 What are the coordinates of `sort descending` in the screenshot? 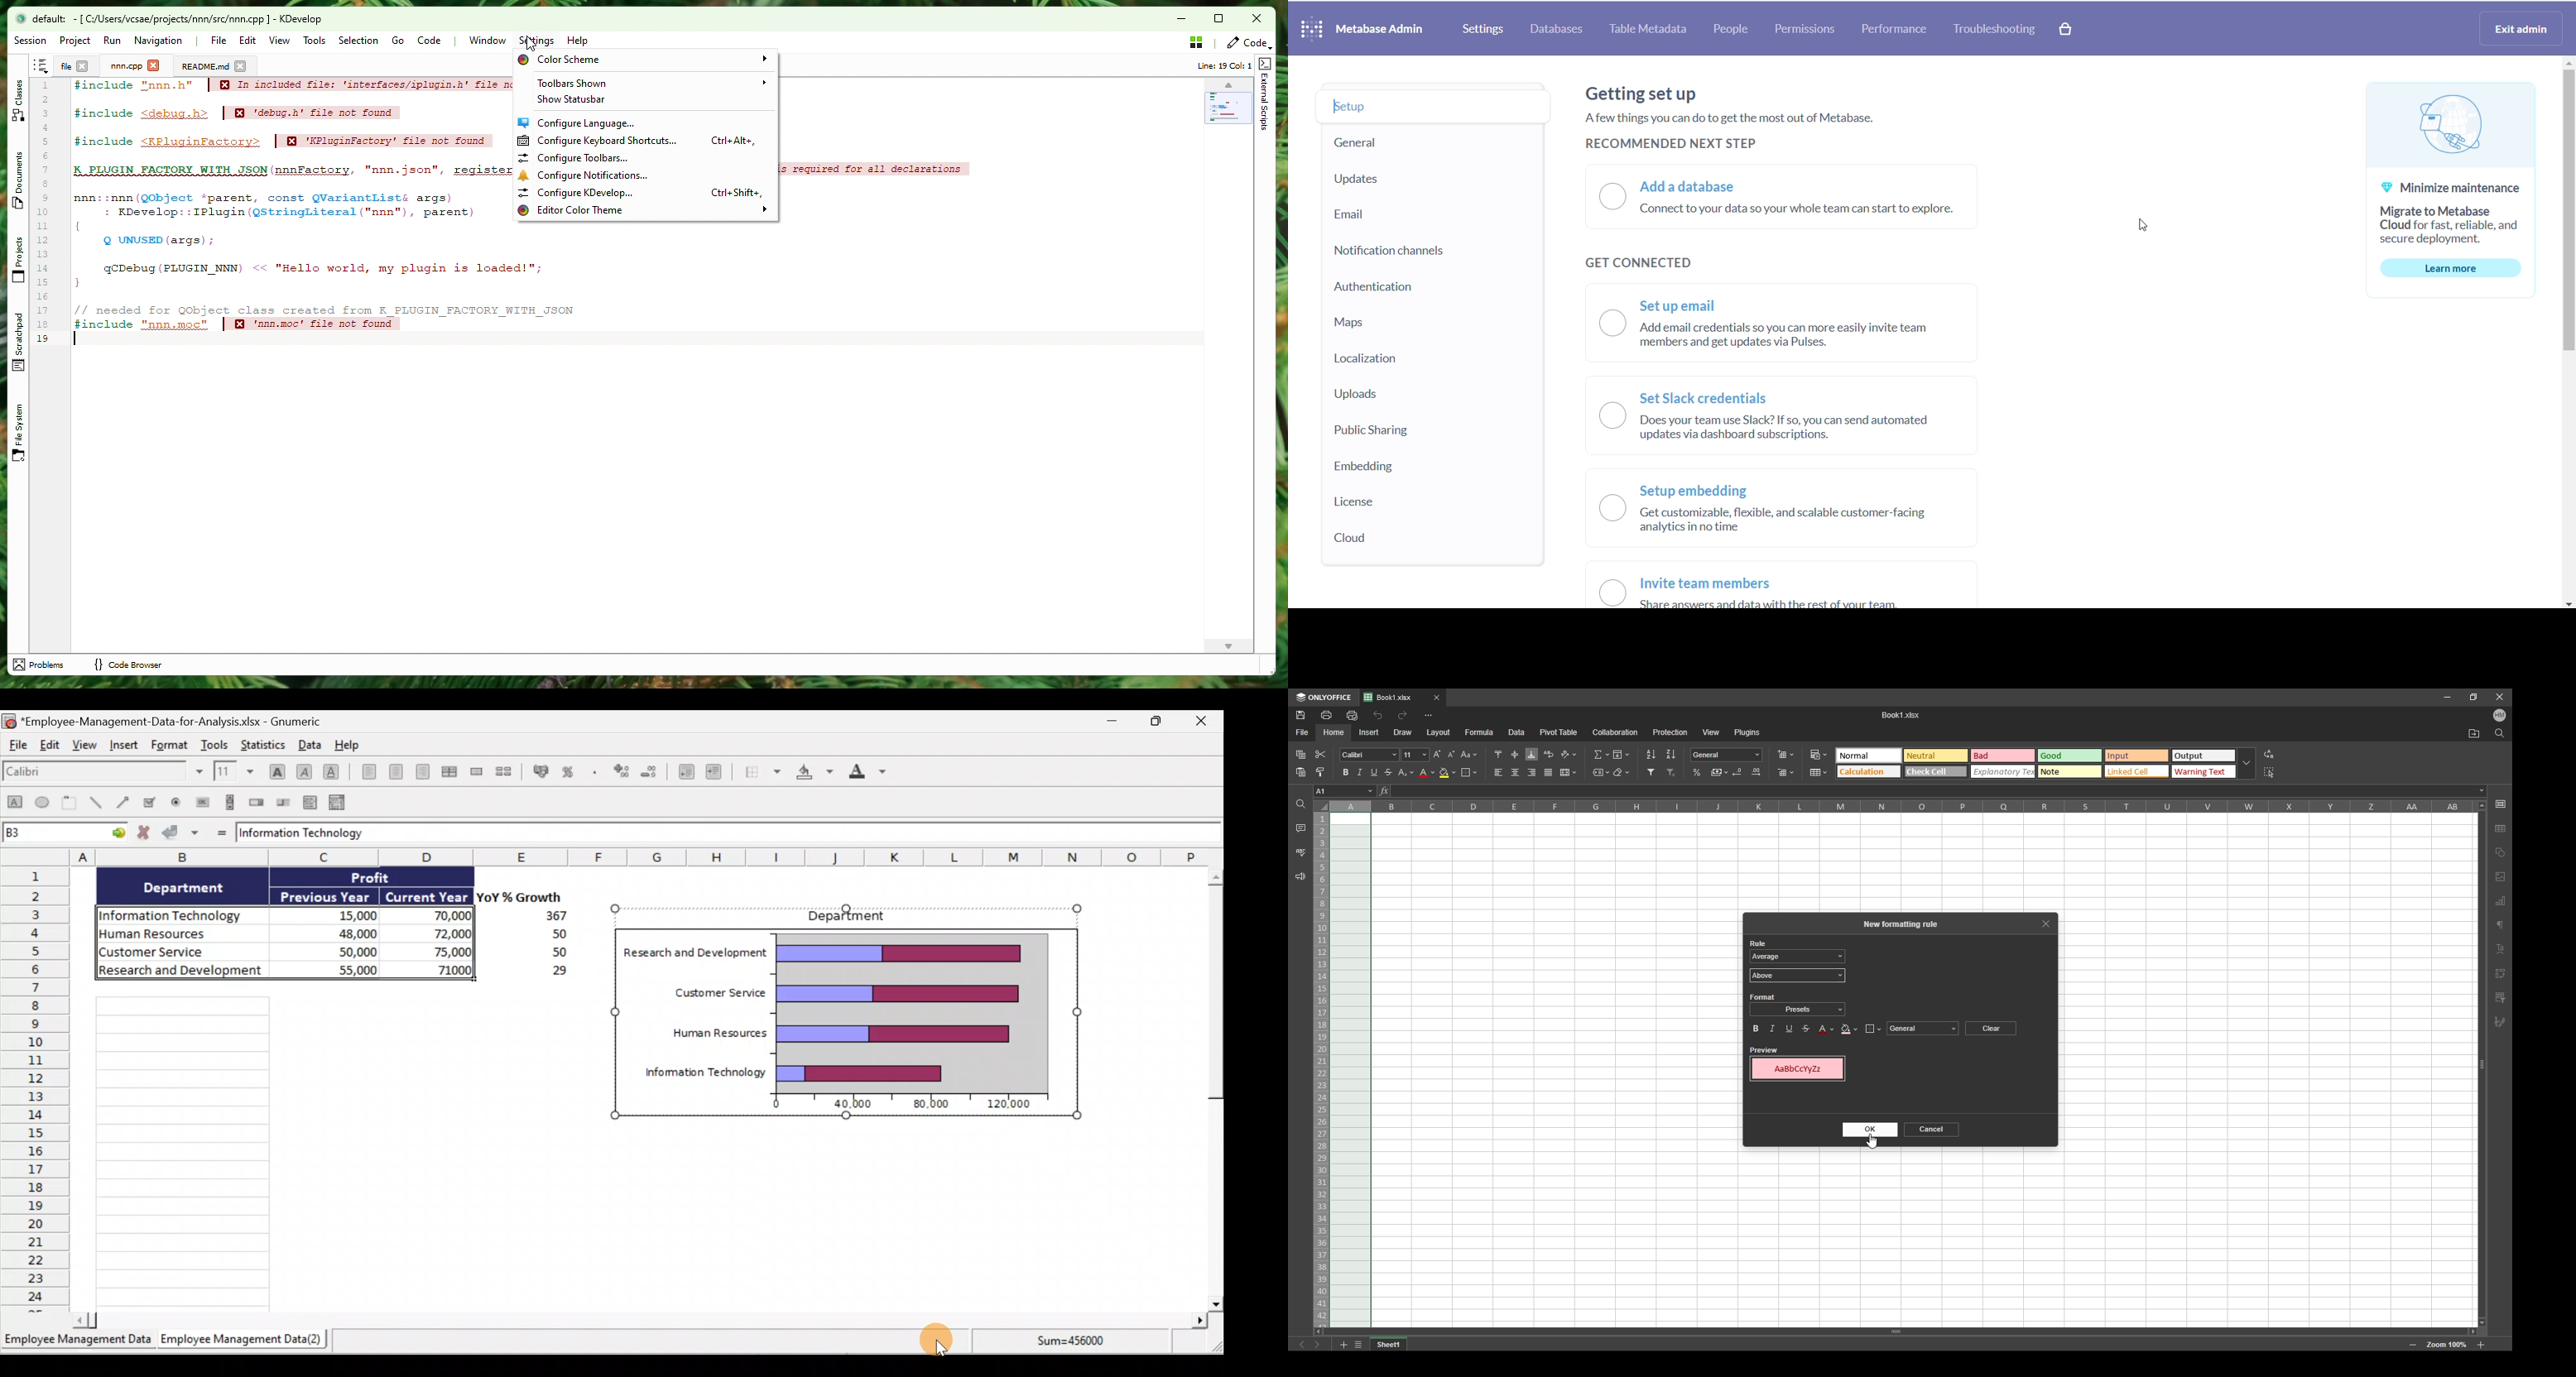 It's located at (1671, 754).